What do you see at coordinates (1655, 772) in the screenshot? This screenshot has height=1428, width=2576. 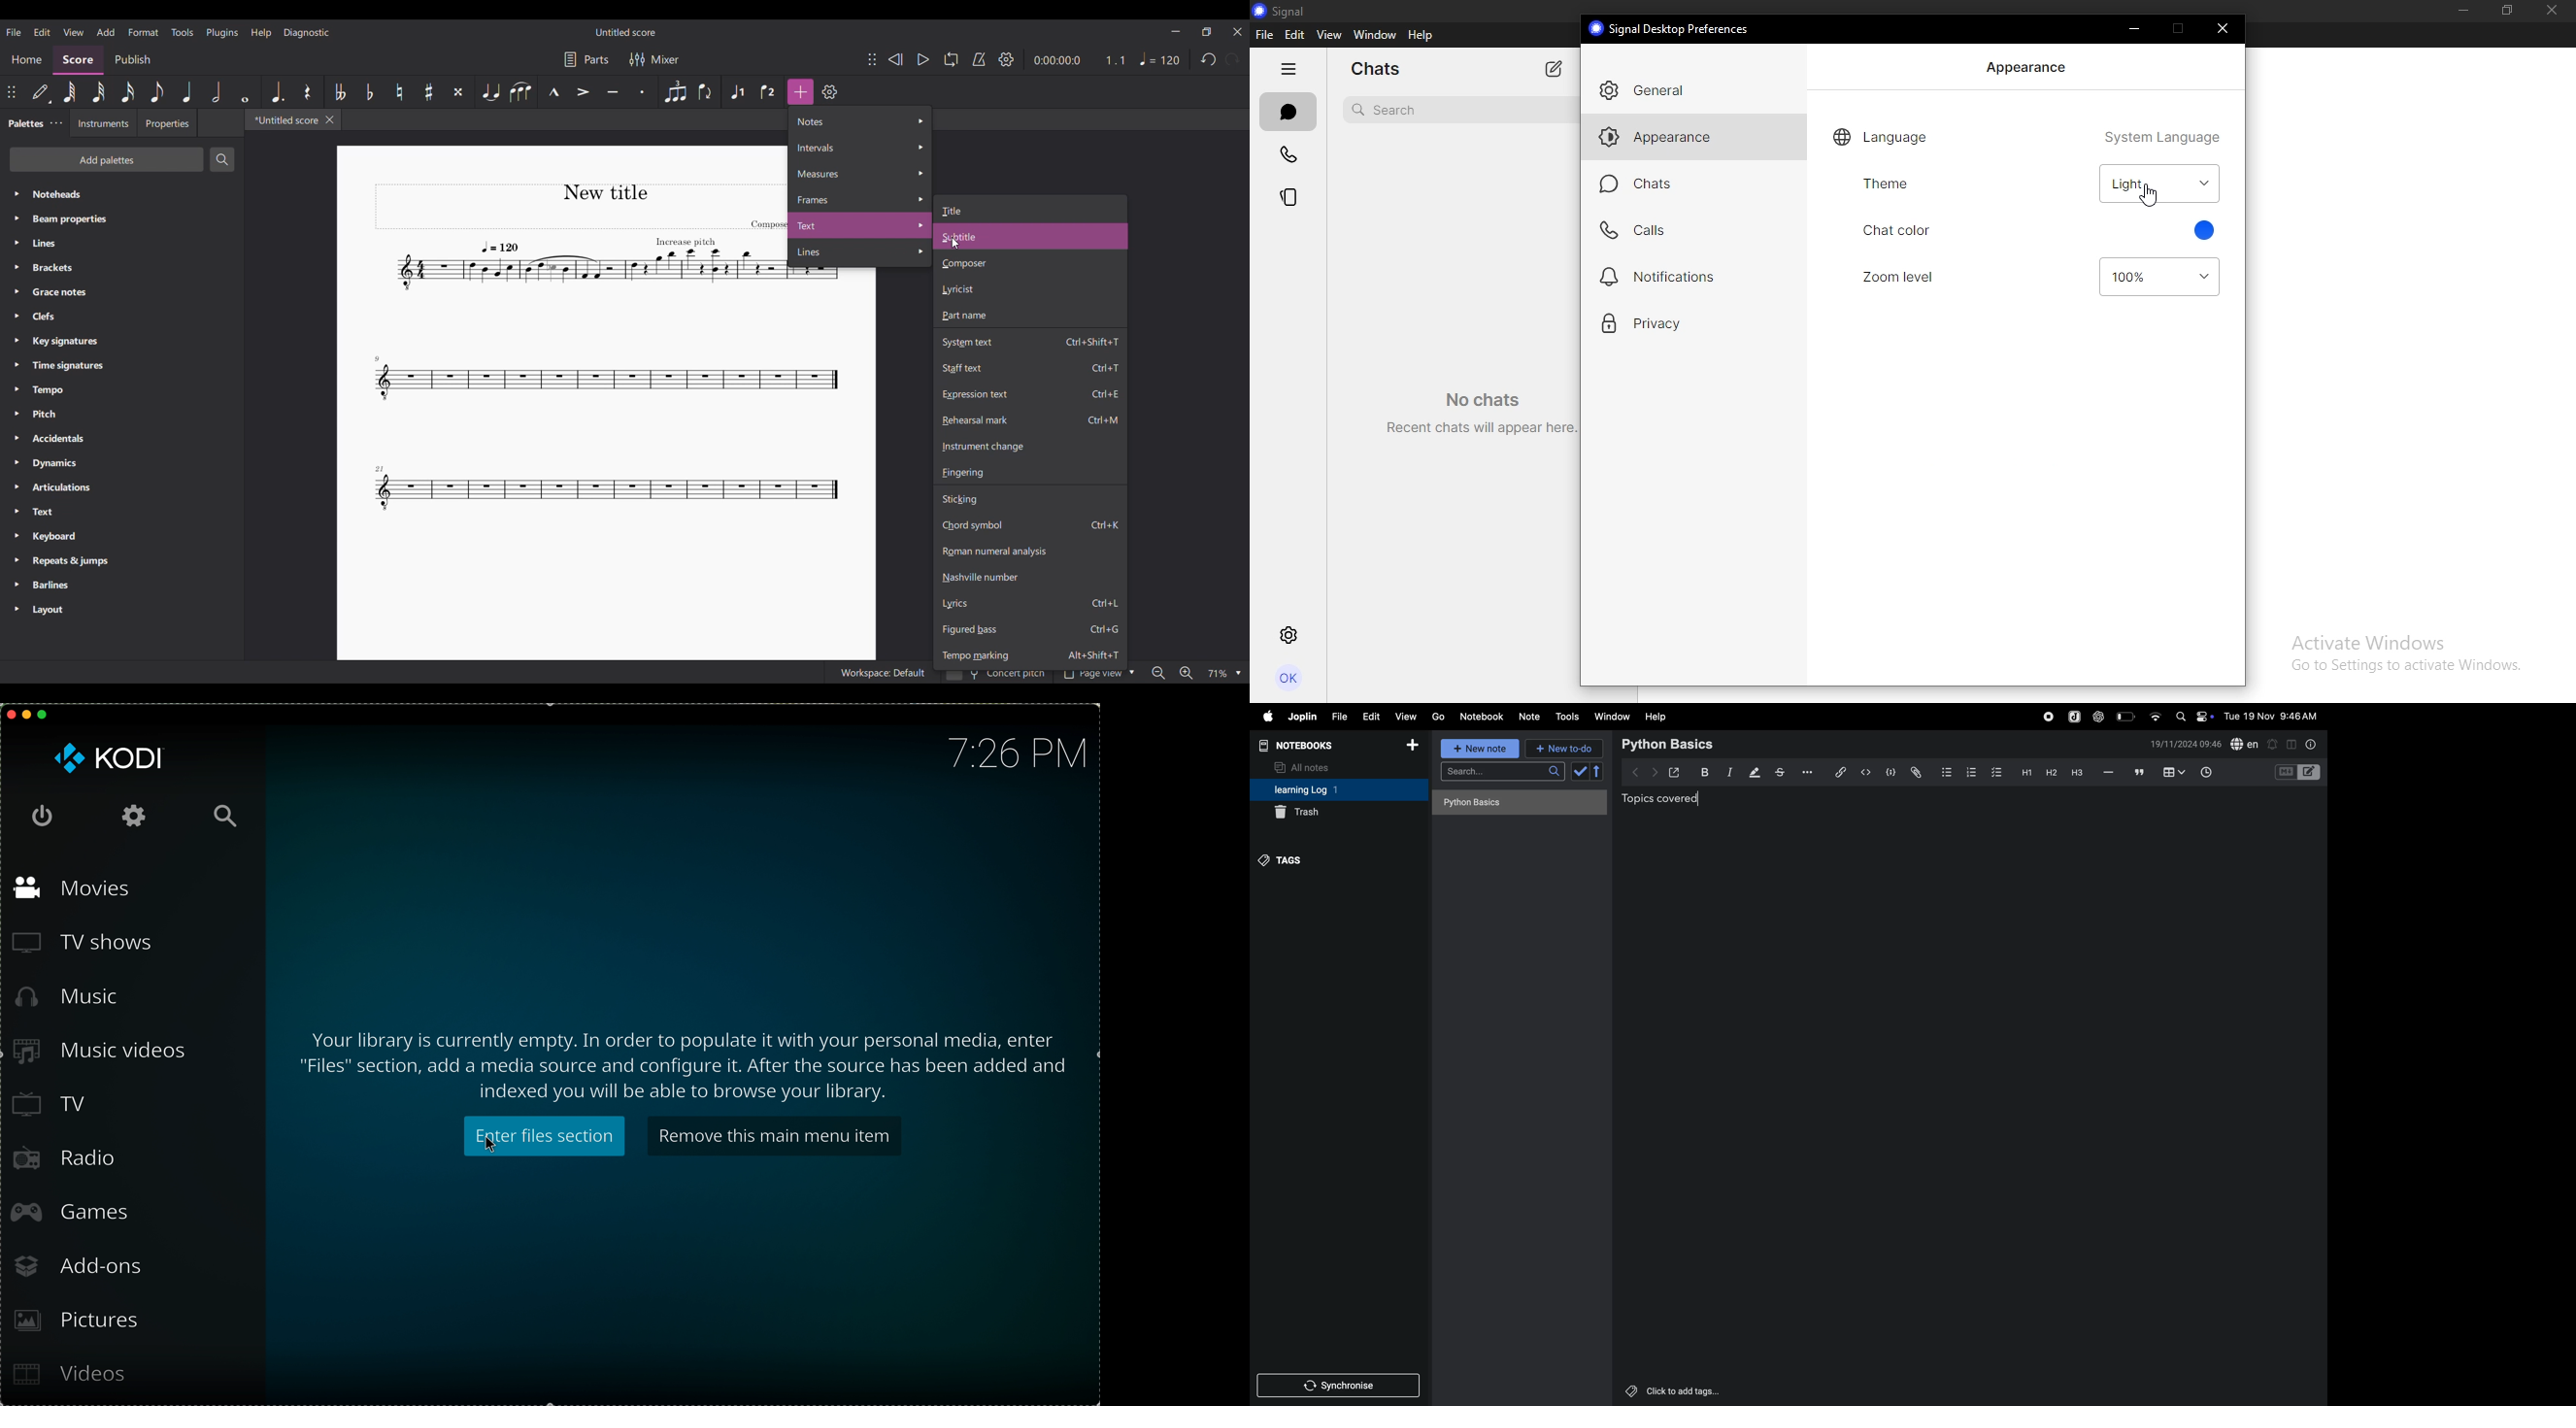 I see `forward` at bounding box center [1655, 772].